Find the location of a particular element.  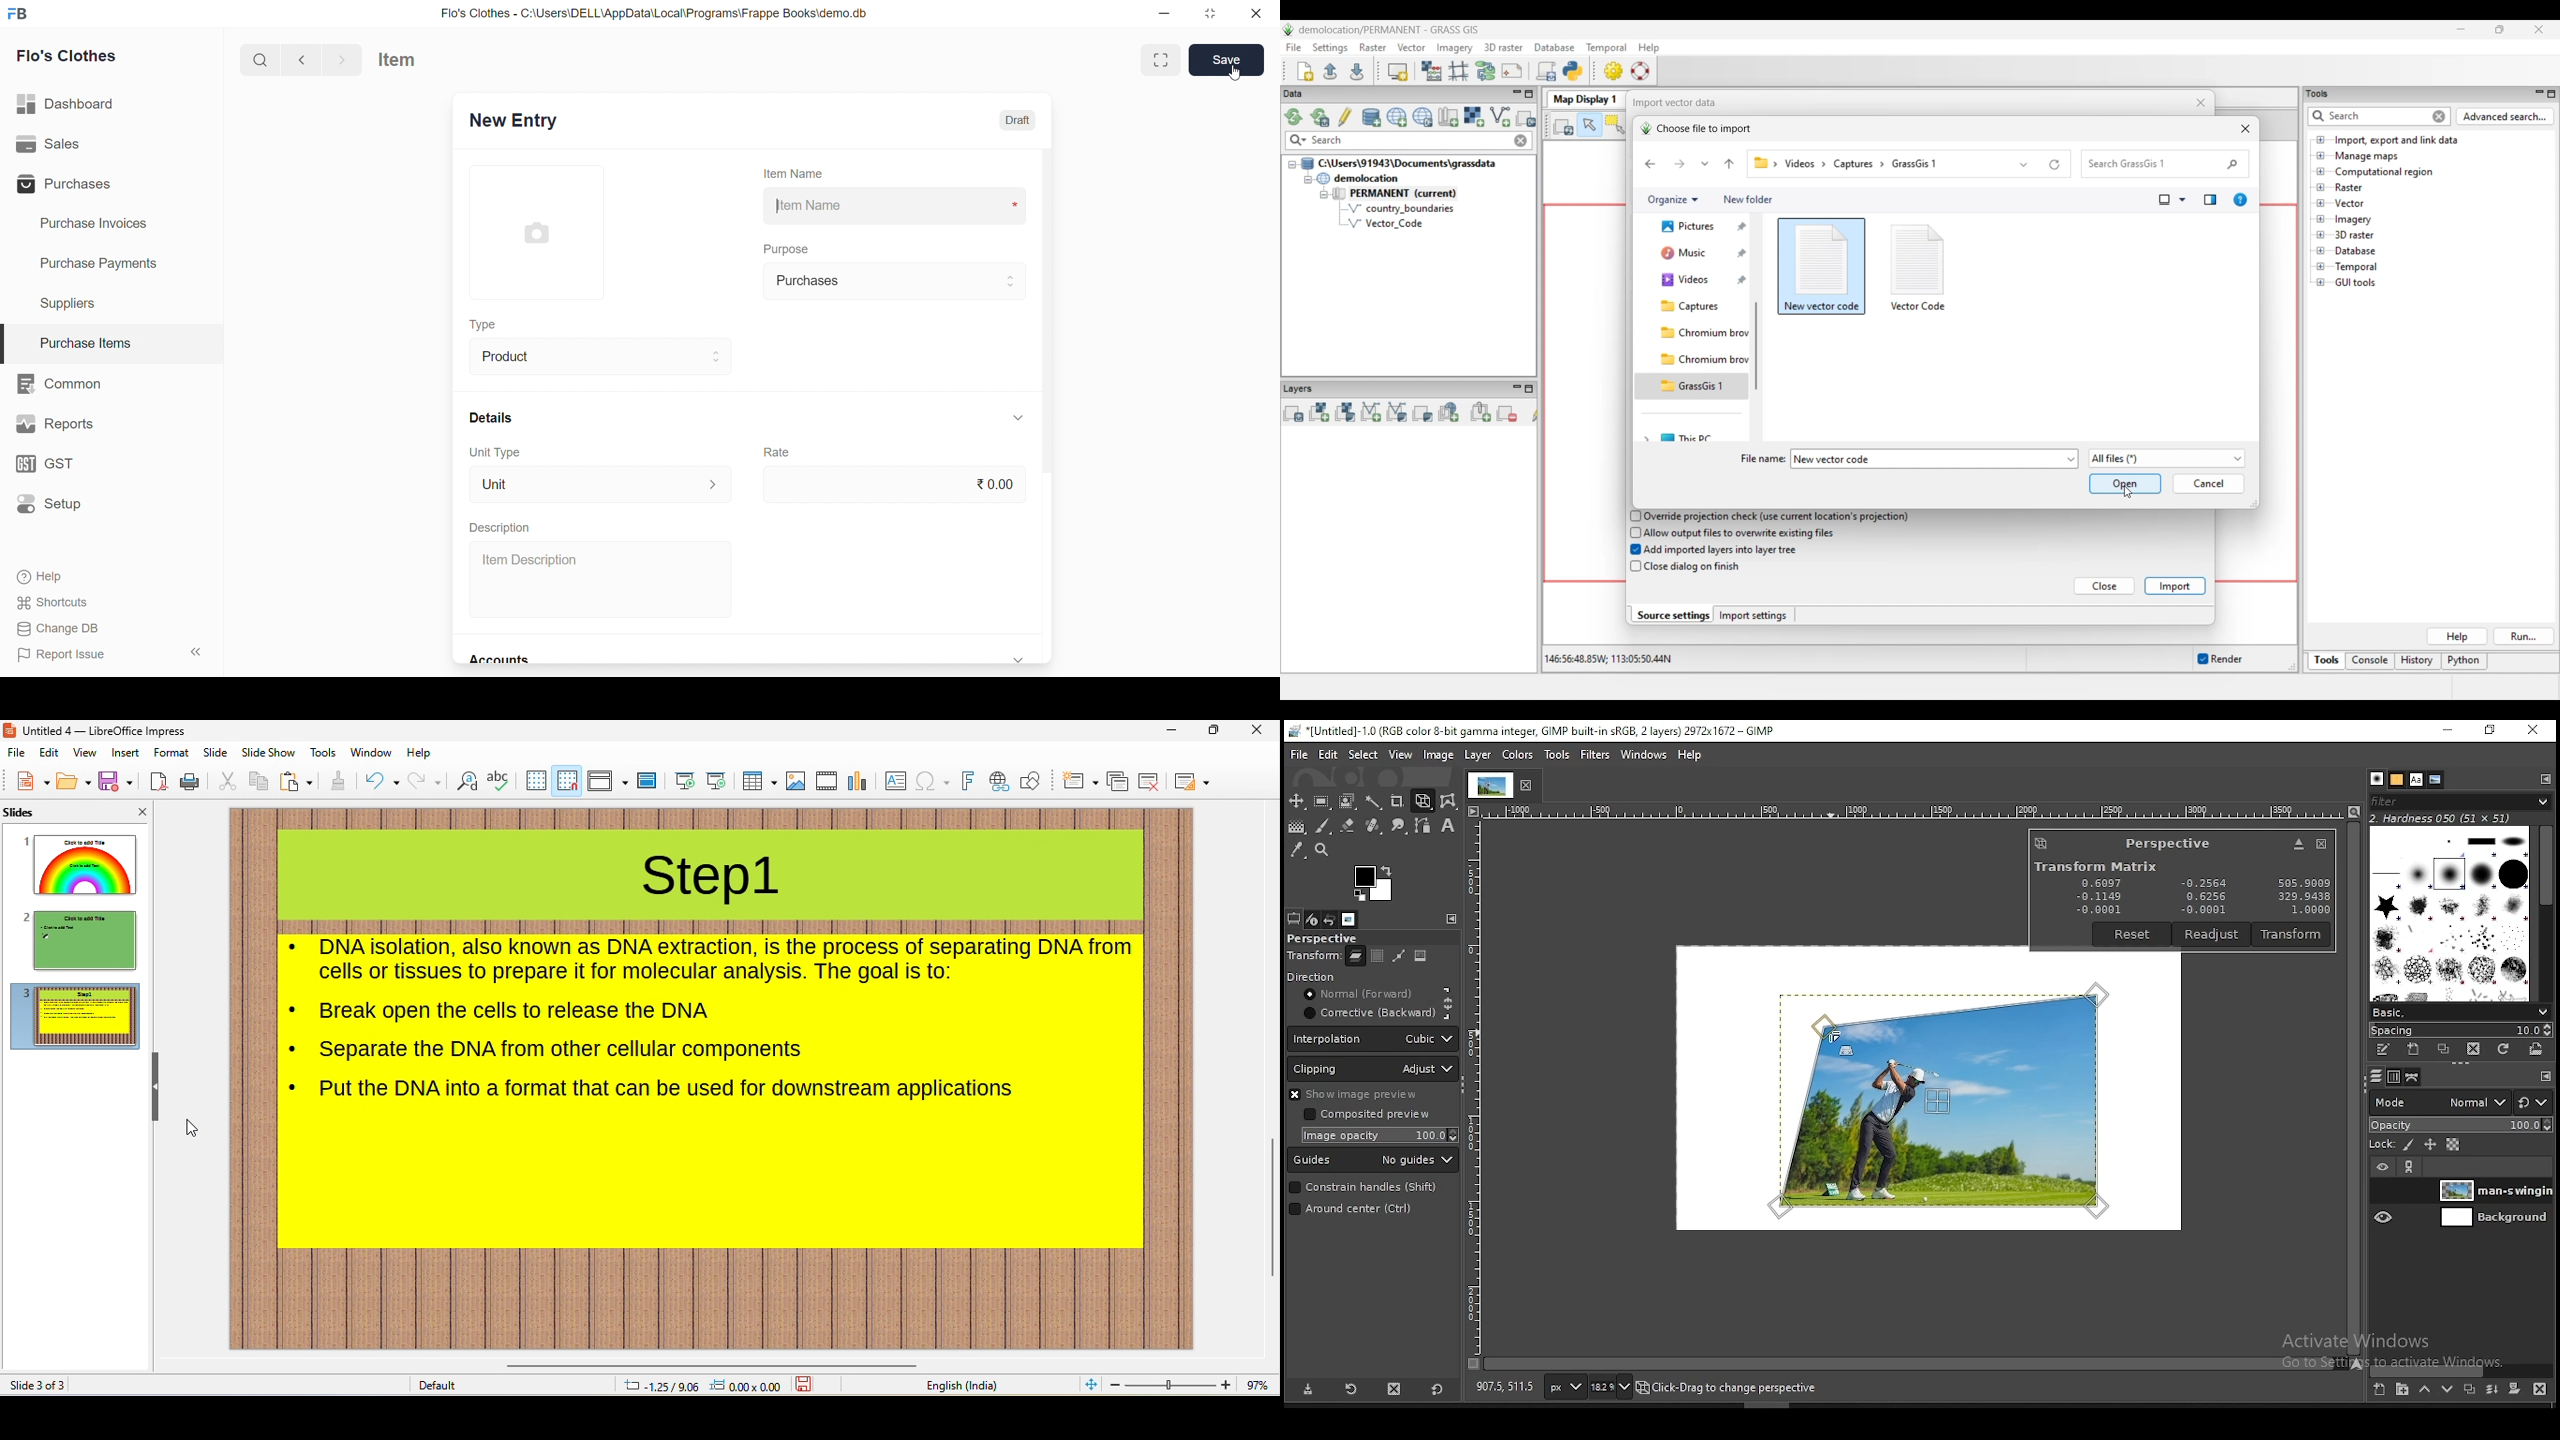

Purchase Items is located at coordinates (112, 339).